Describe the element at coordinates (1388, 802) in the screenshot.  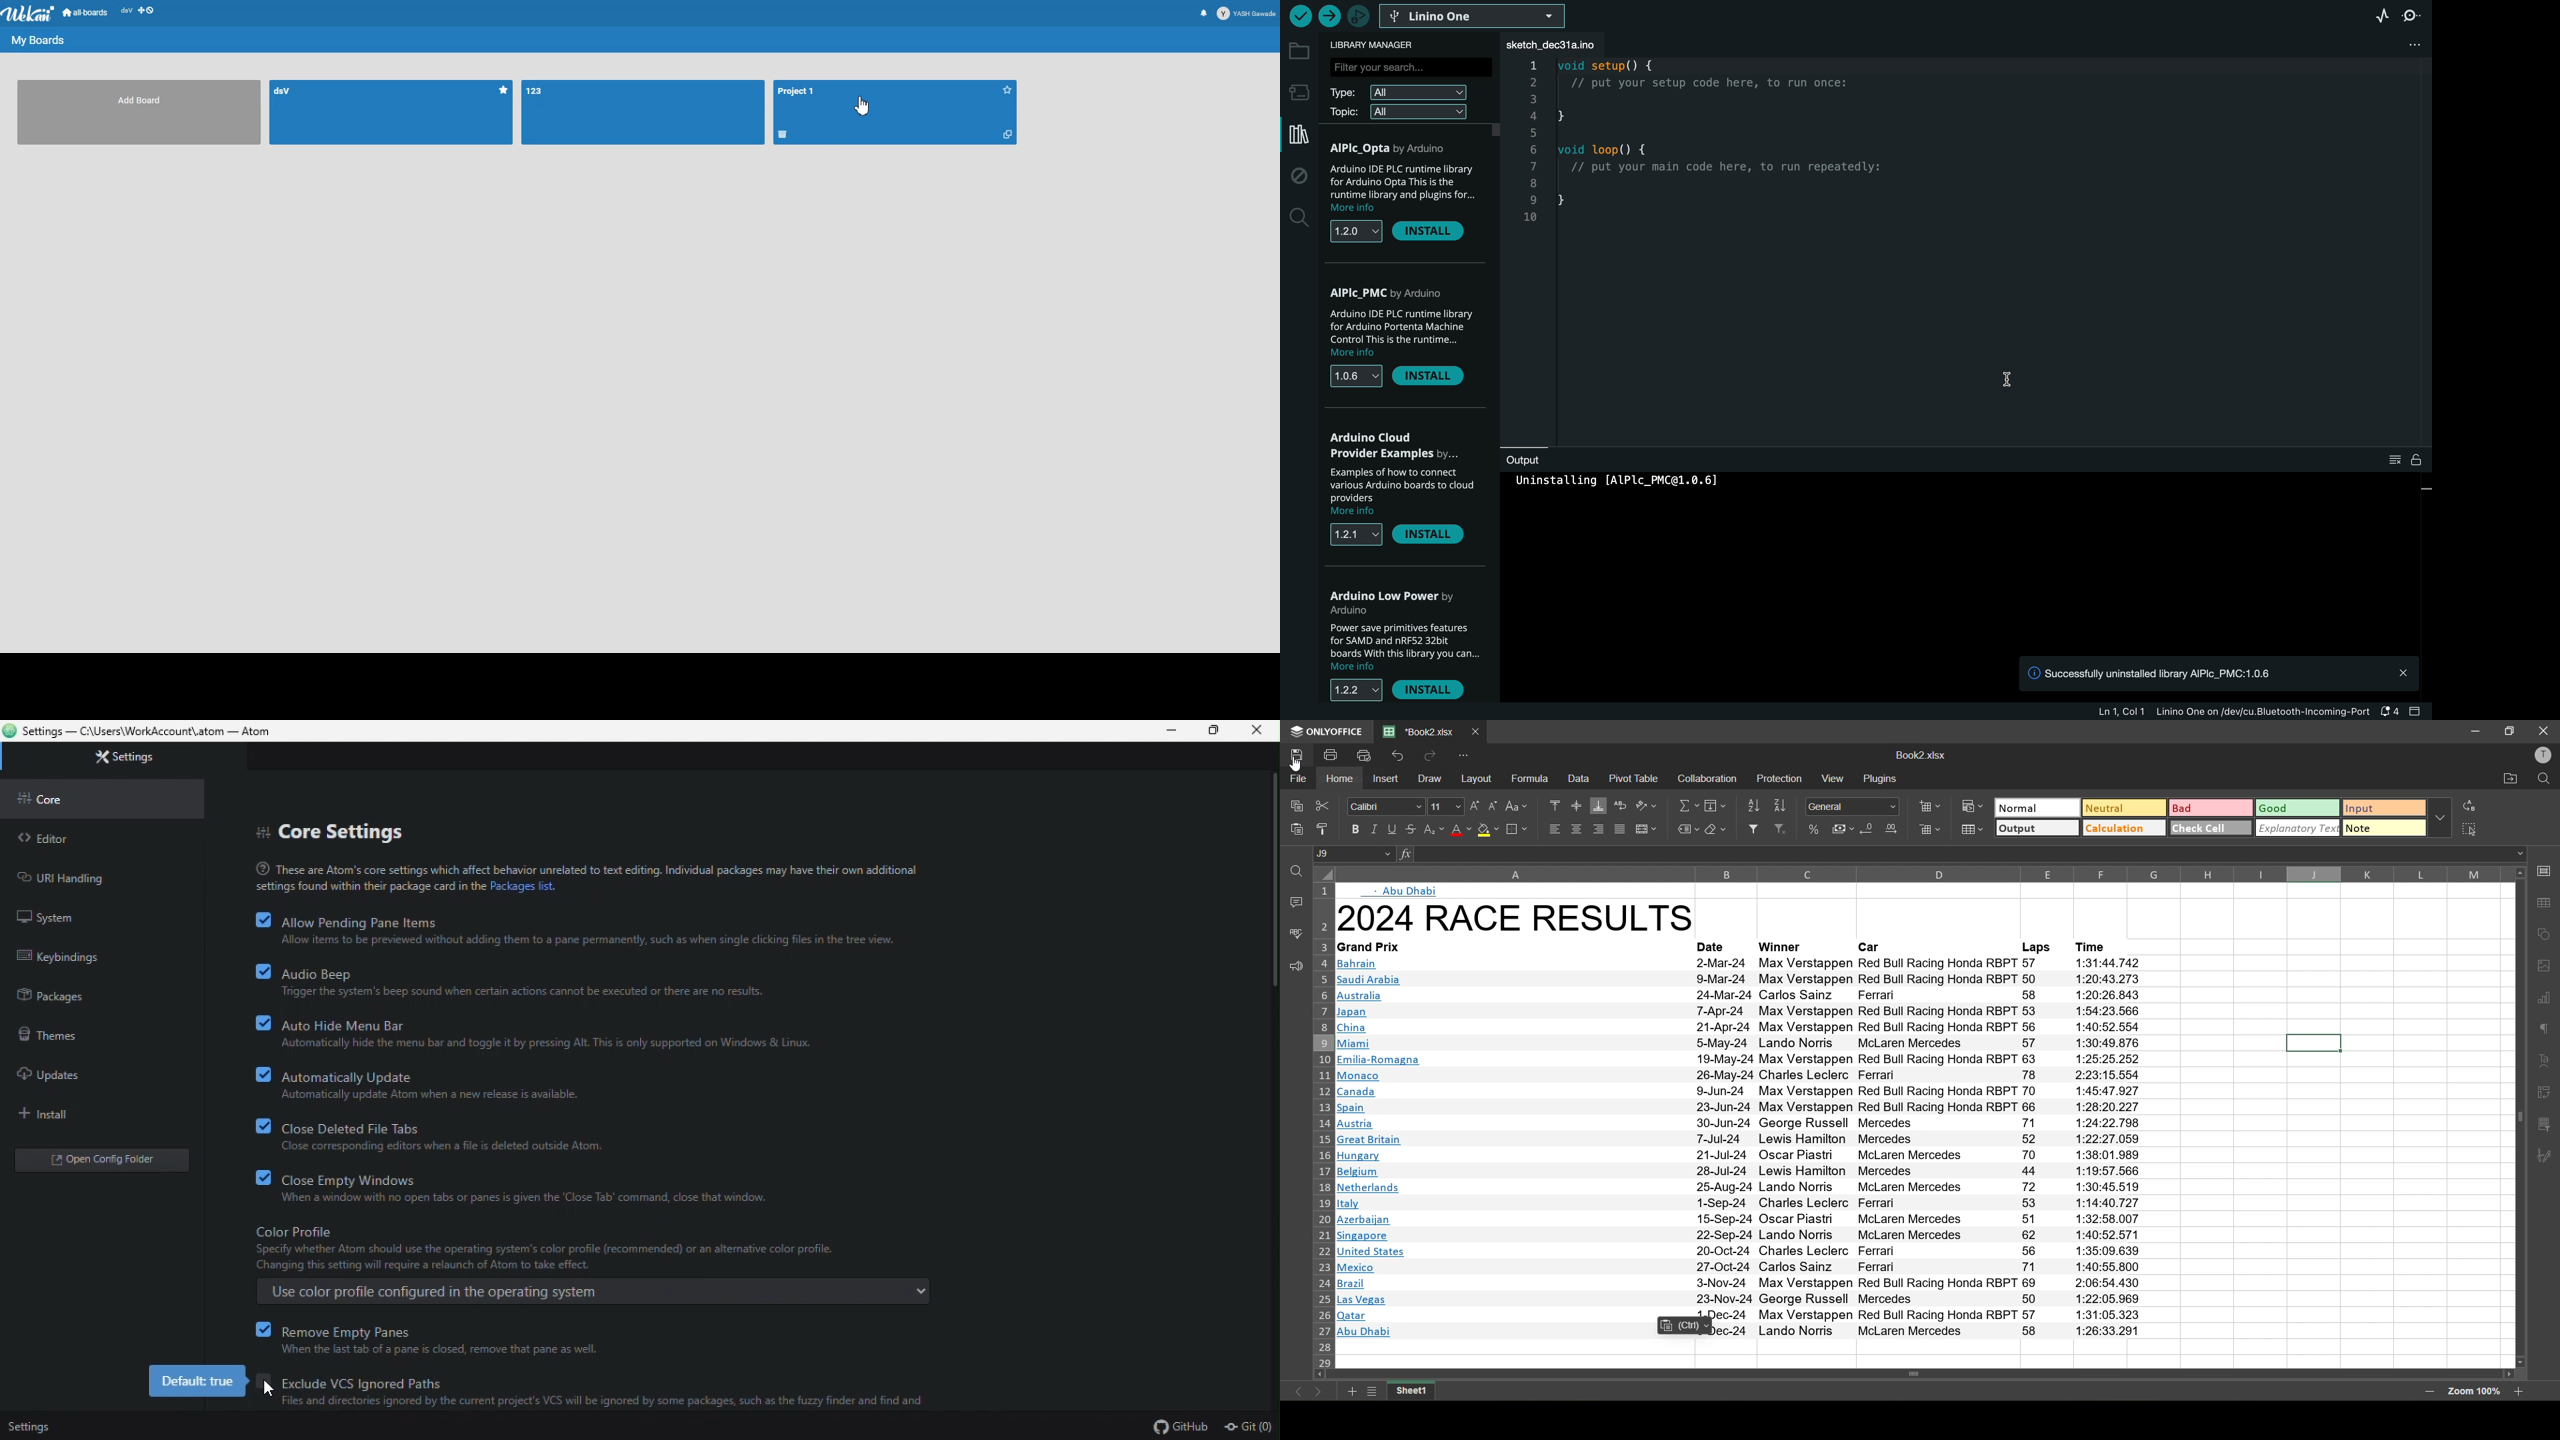
I see `font style` at that location.